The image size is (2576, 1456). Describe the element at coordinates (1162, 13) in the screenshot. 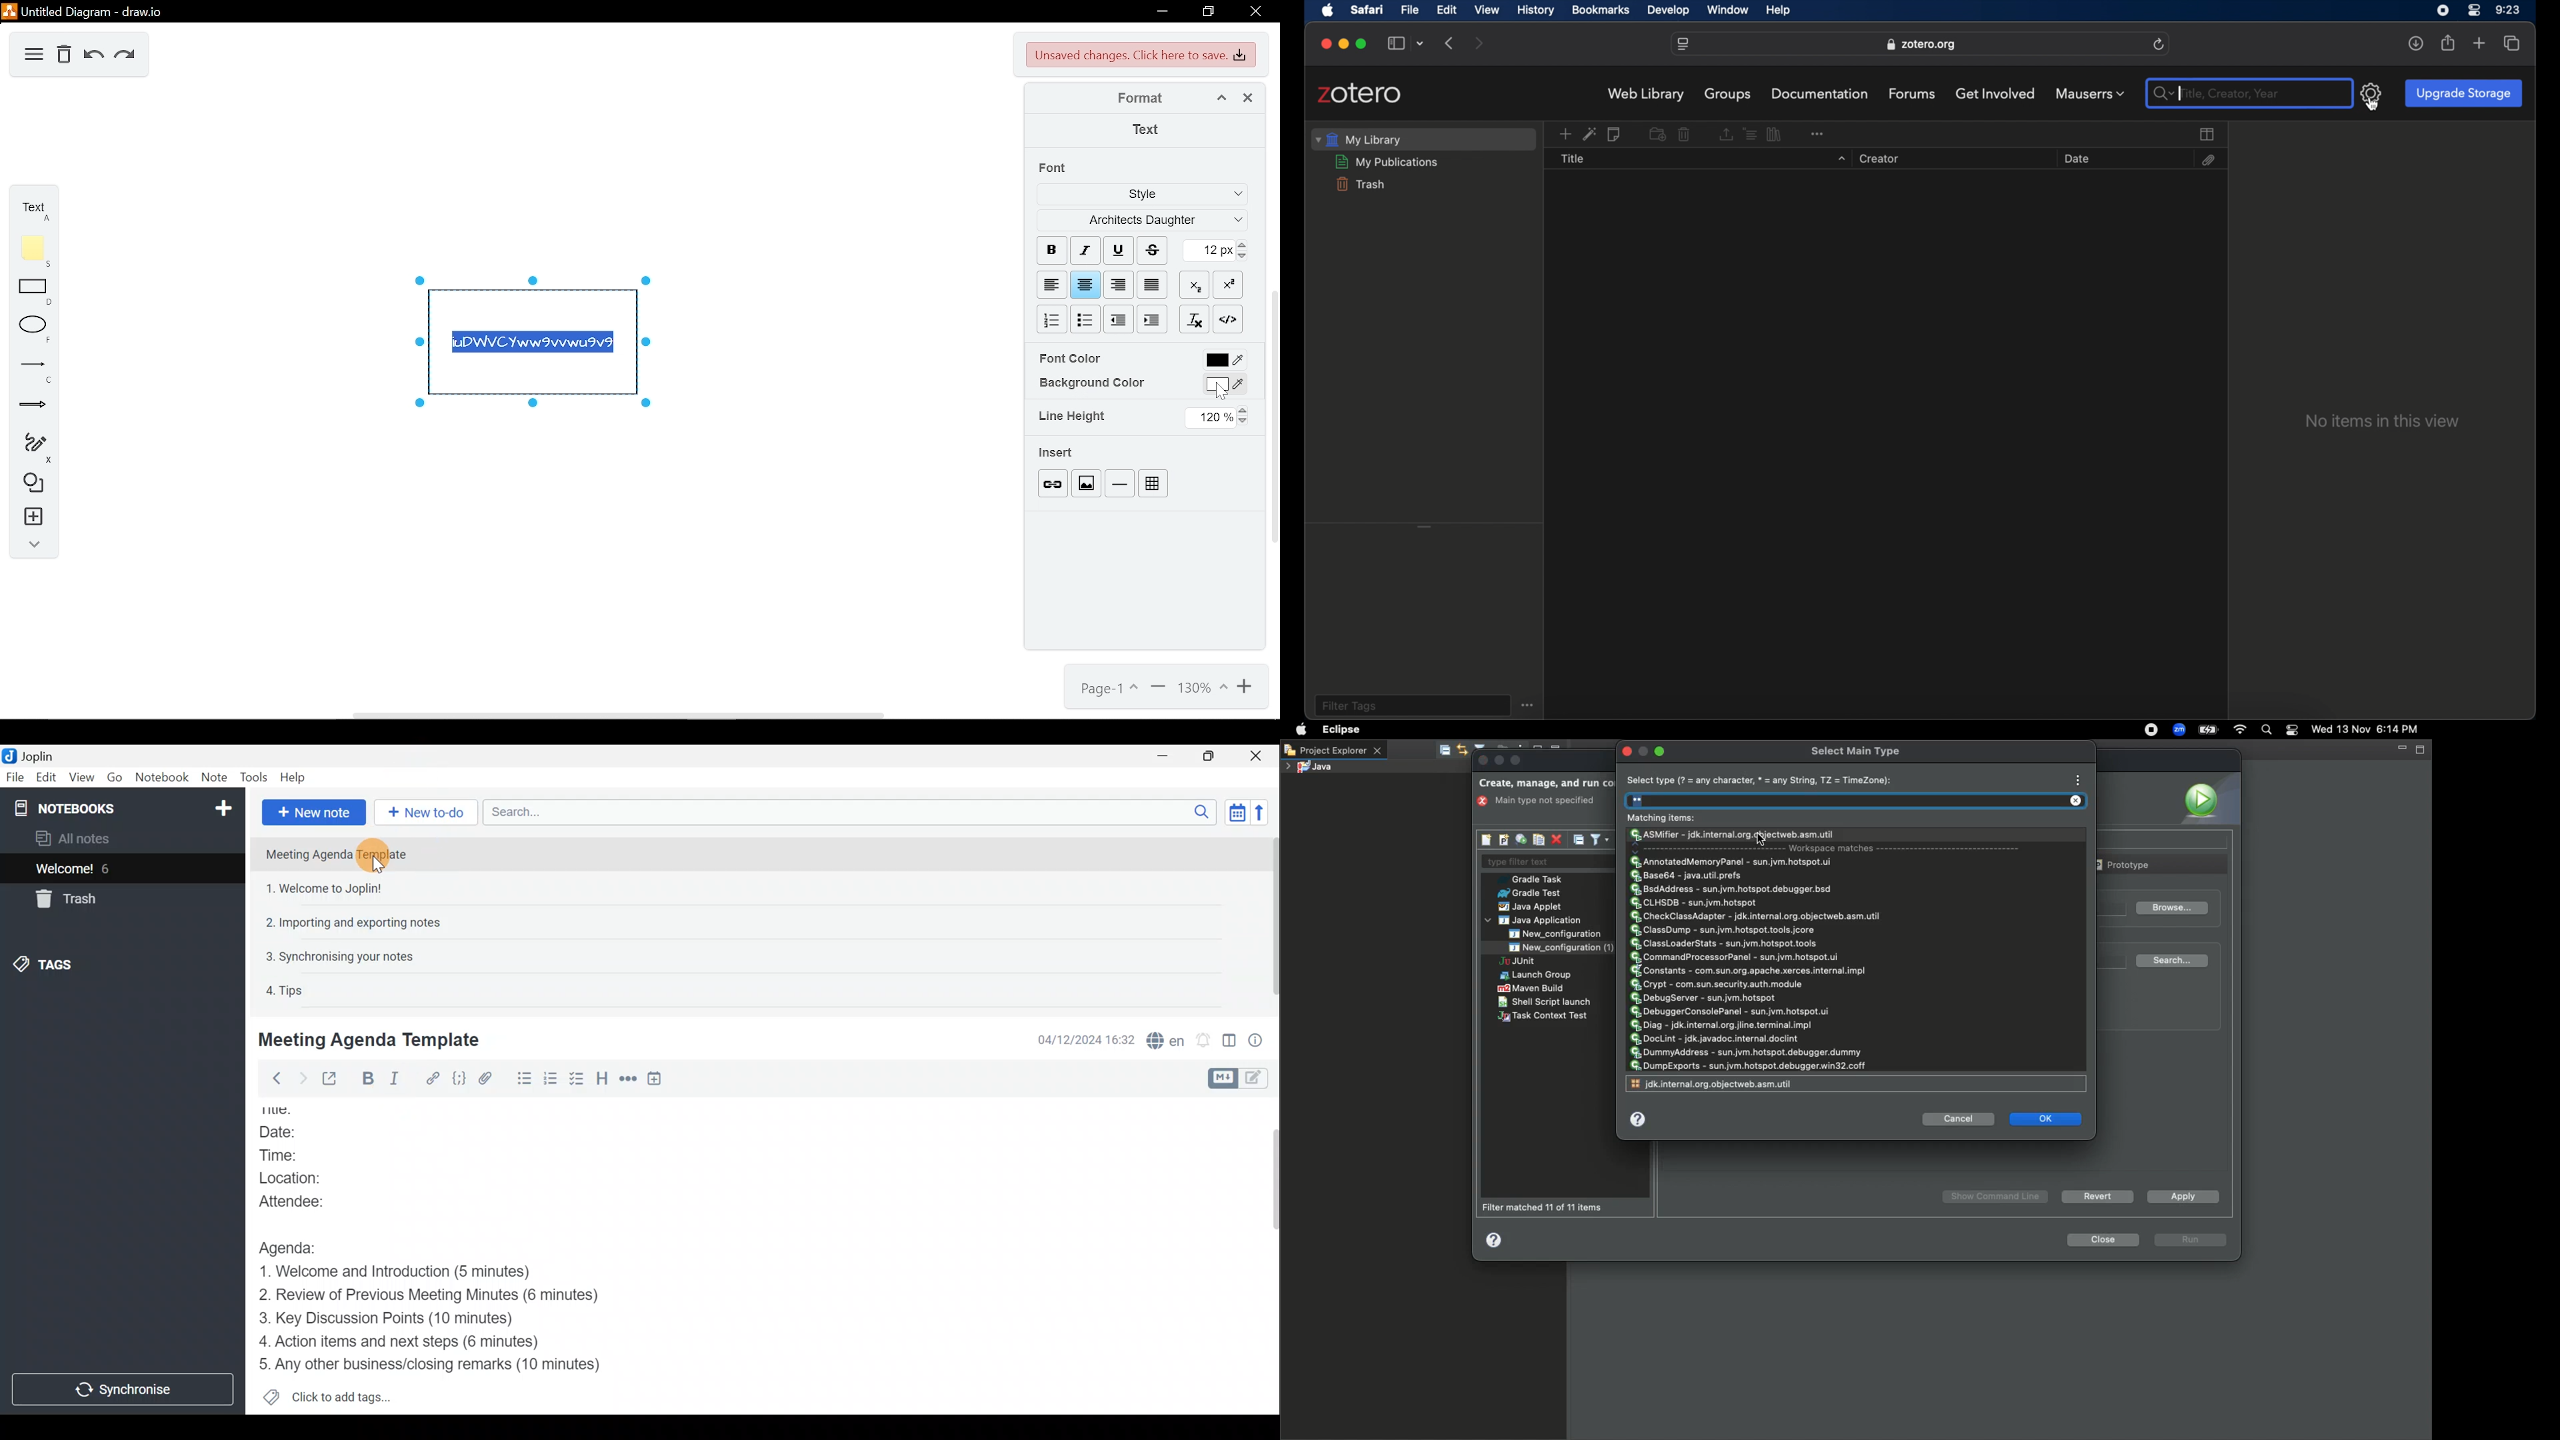

I see `minimize` at that location.